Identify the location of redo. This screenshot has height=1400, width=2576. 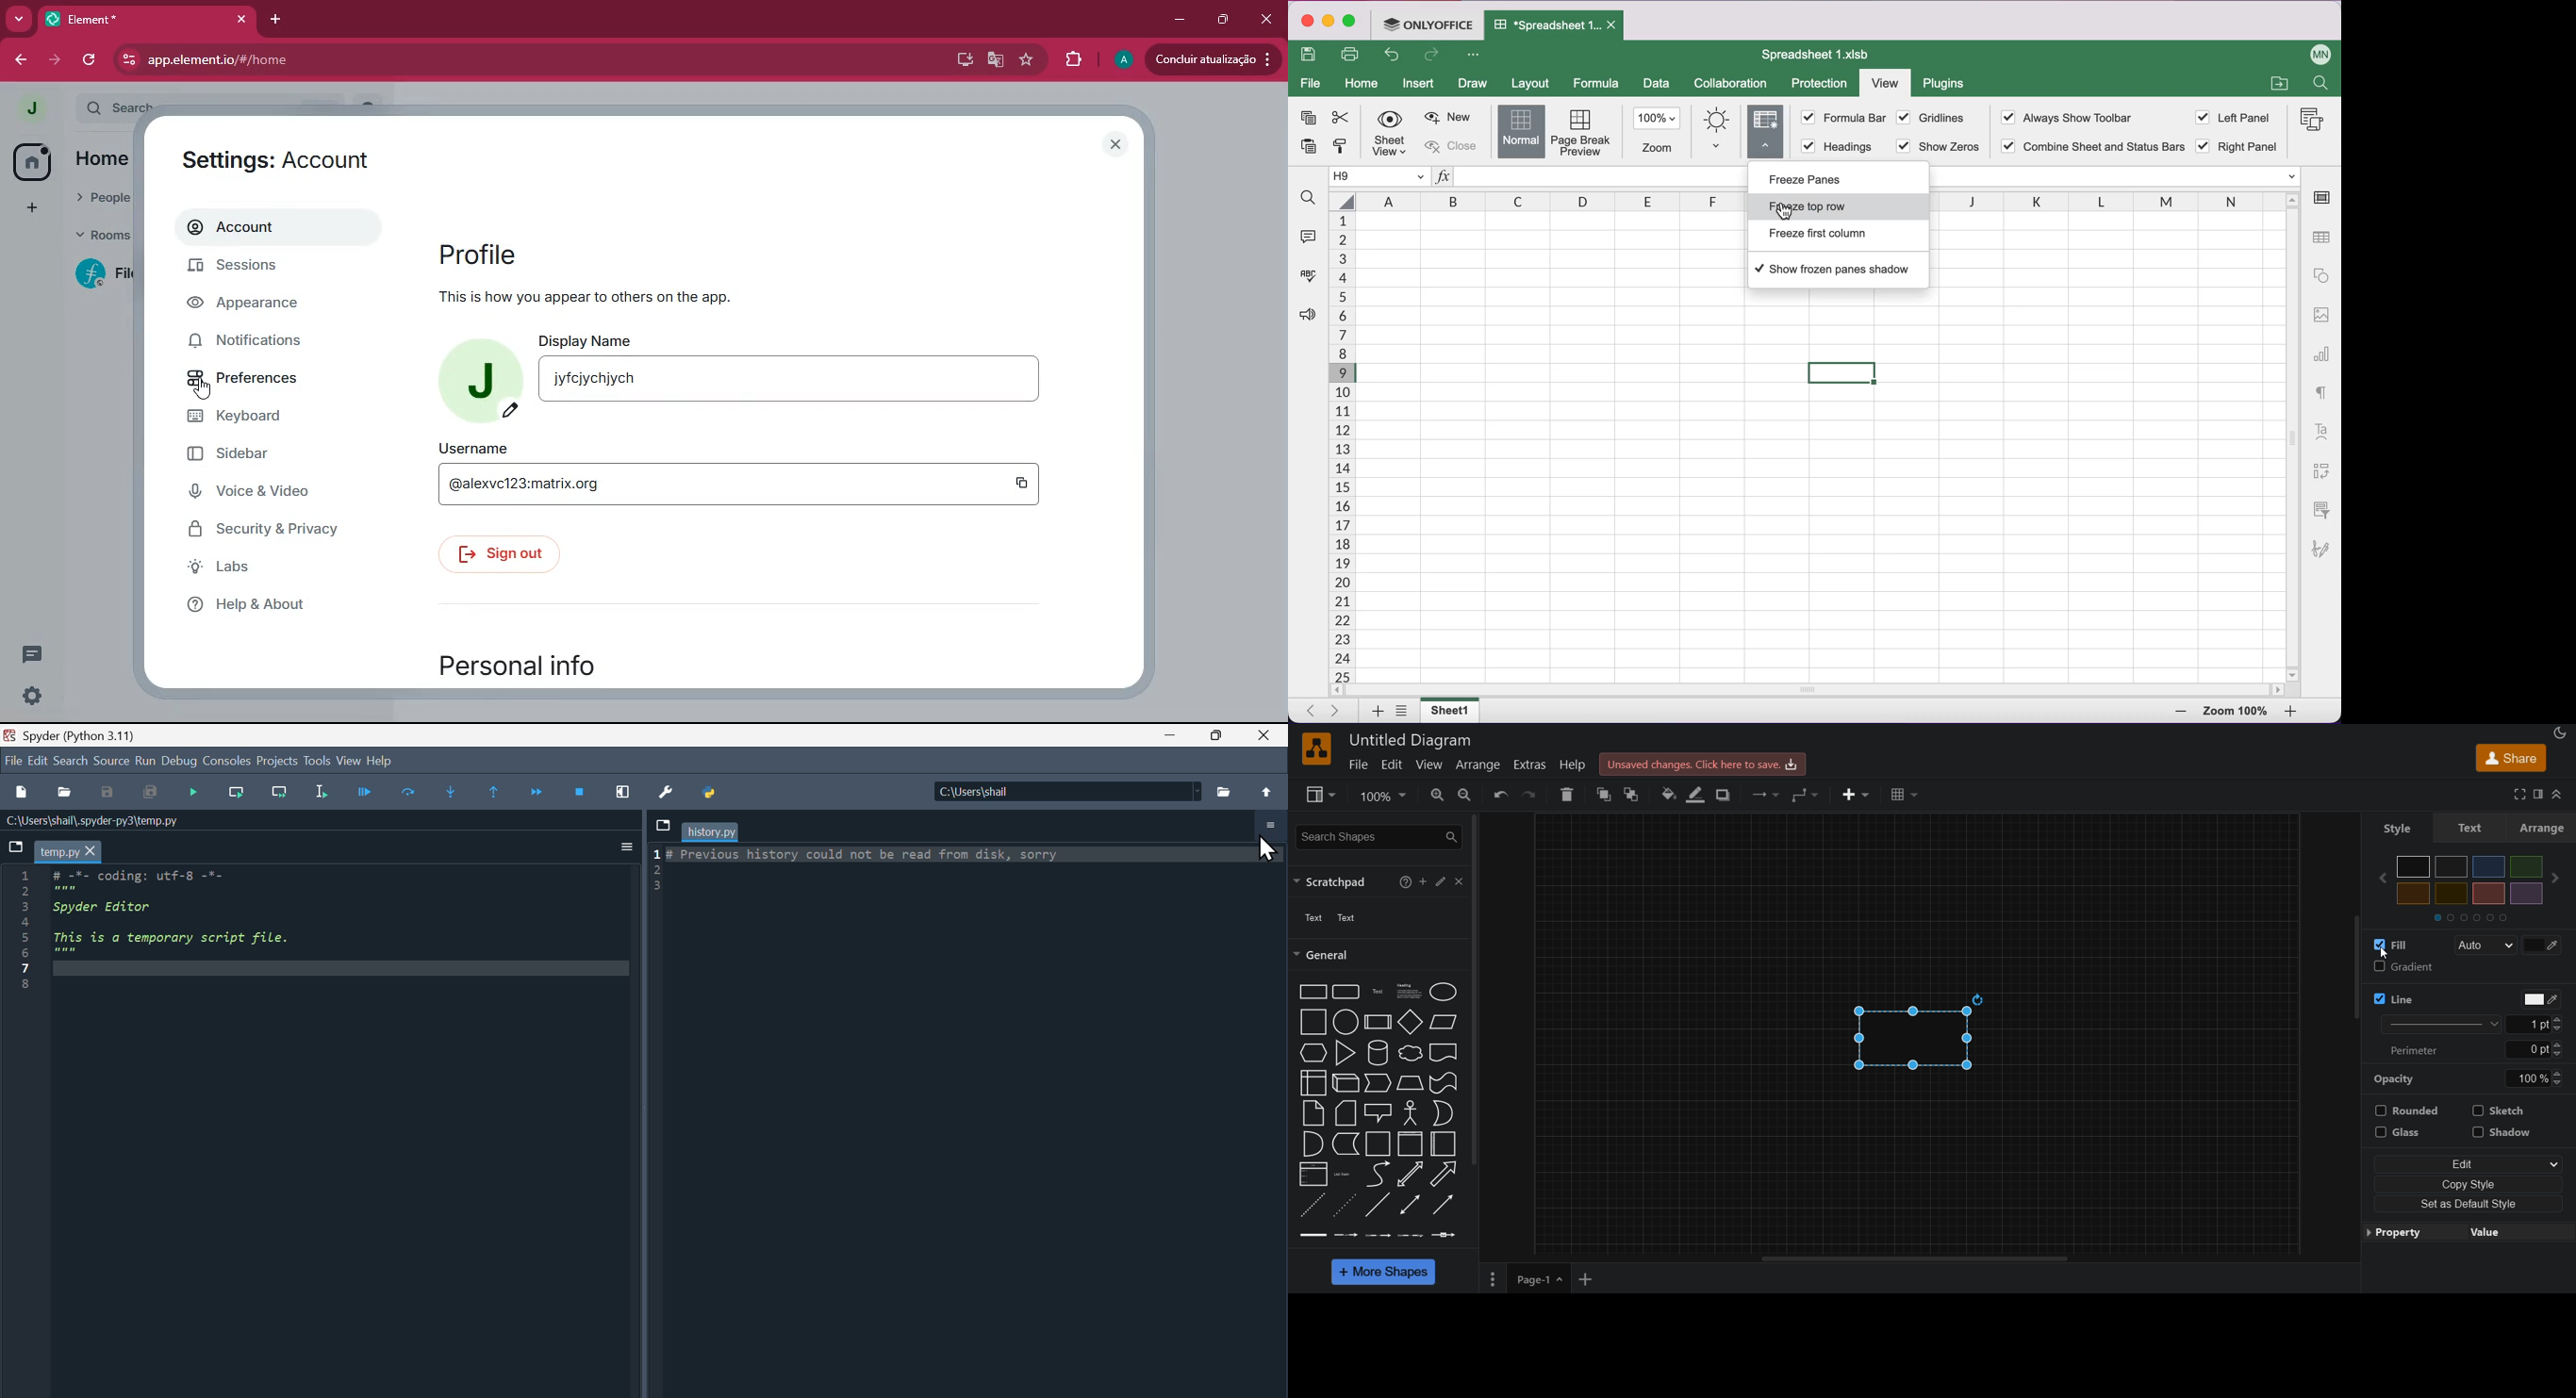
(1436, 56).